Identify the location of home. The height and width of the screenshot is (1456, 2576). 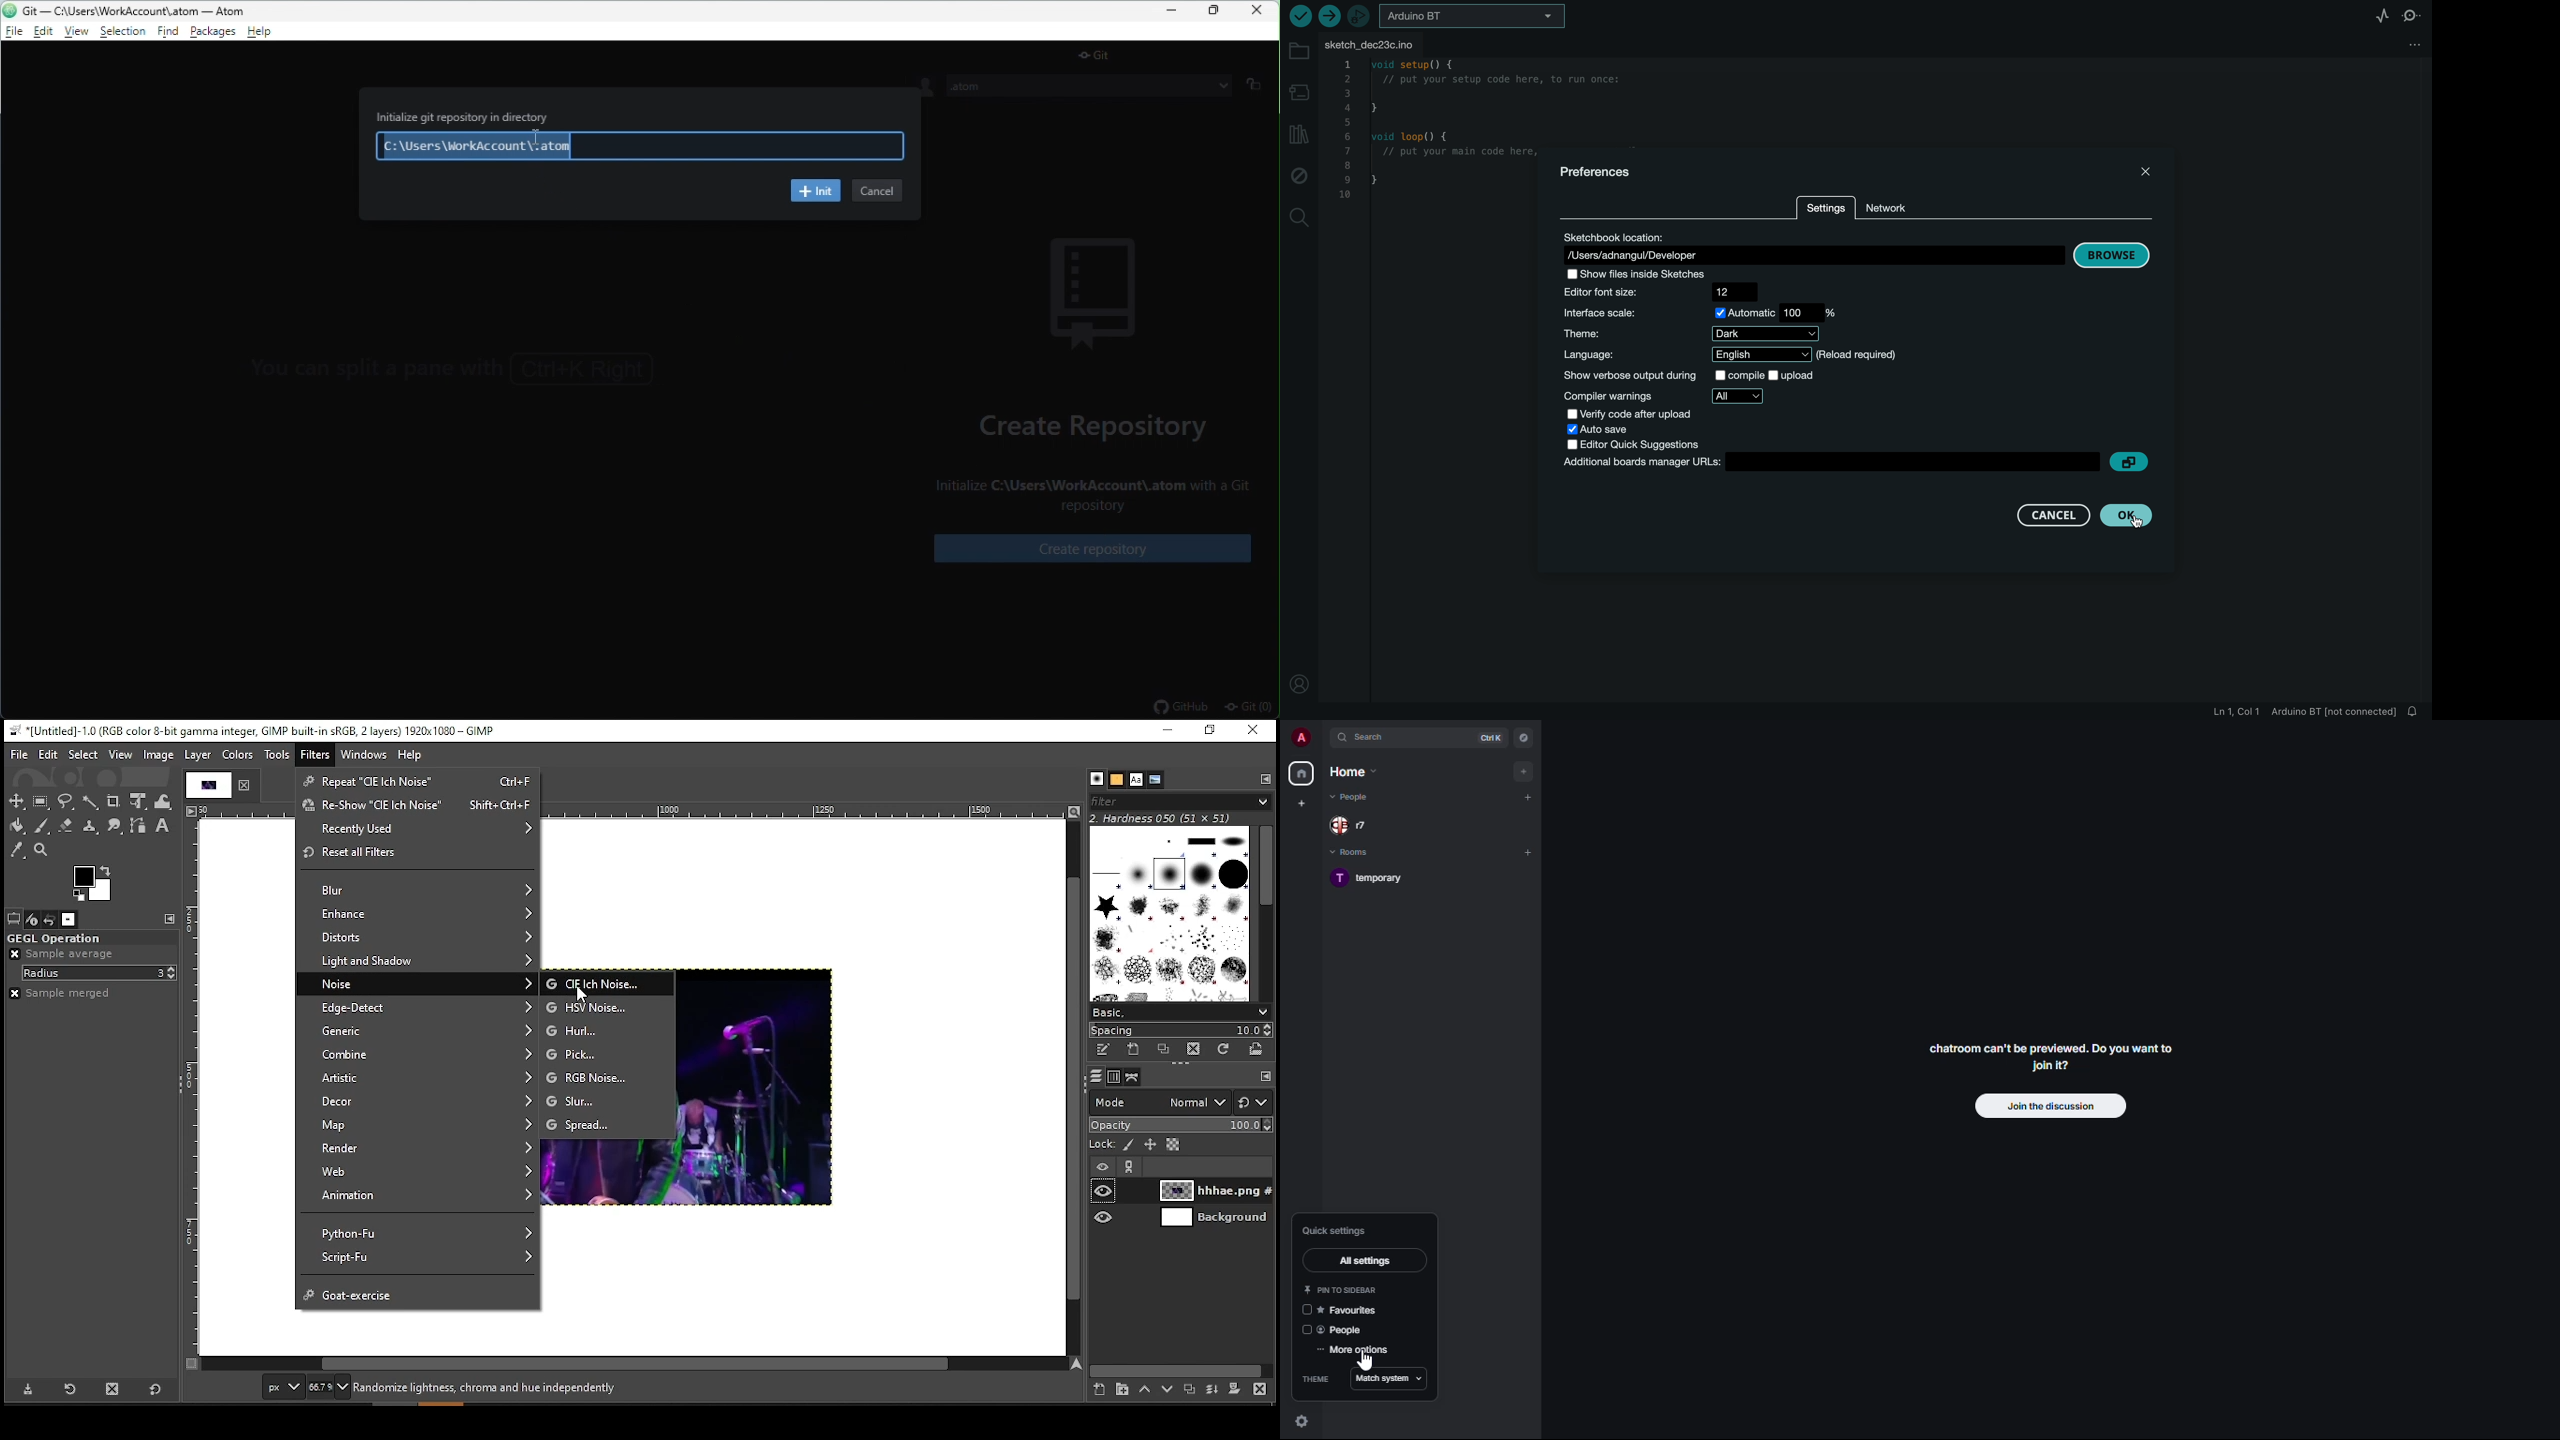
(1351, 772).